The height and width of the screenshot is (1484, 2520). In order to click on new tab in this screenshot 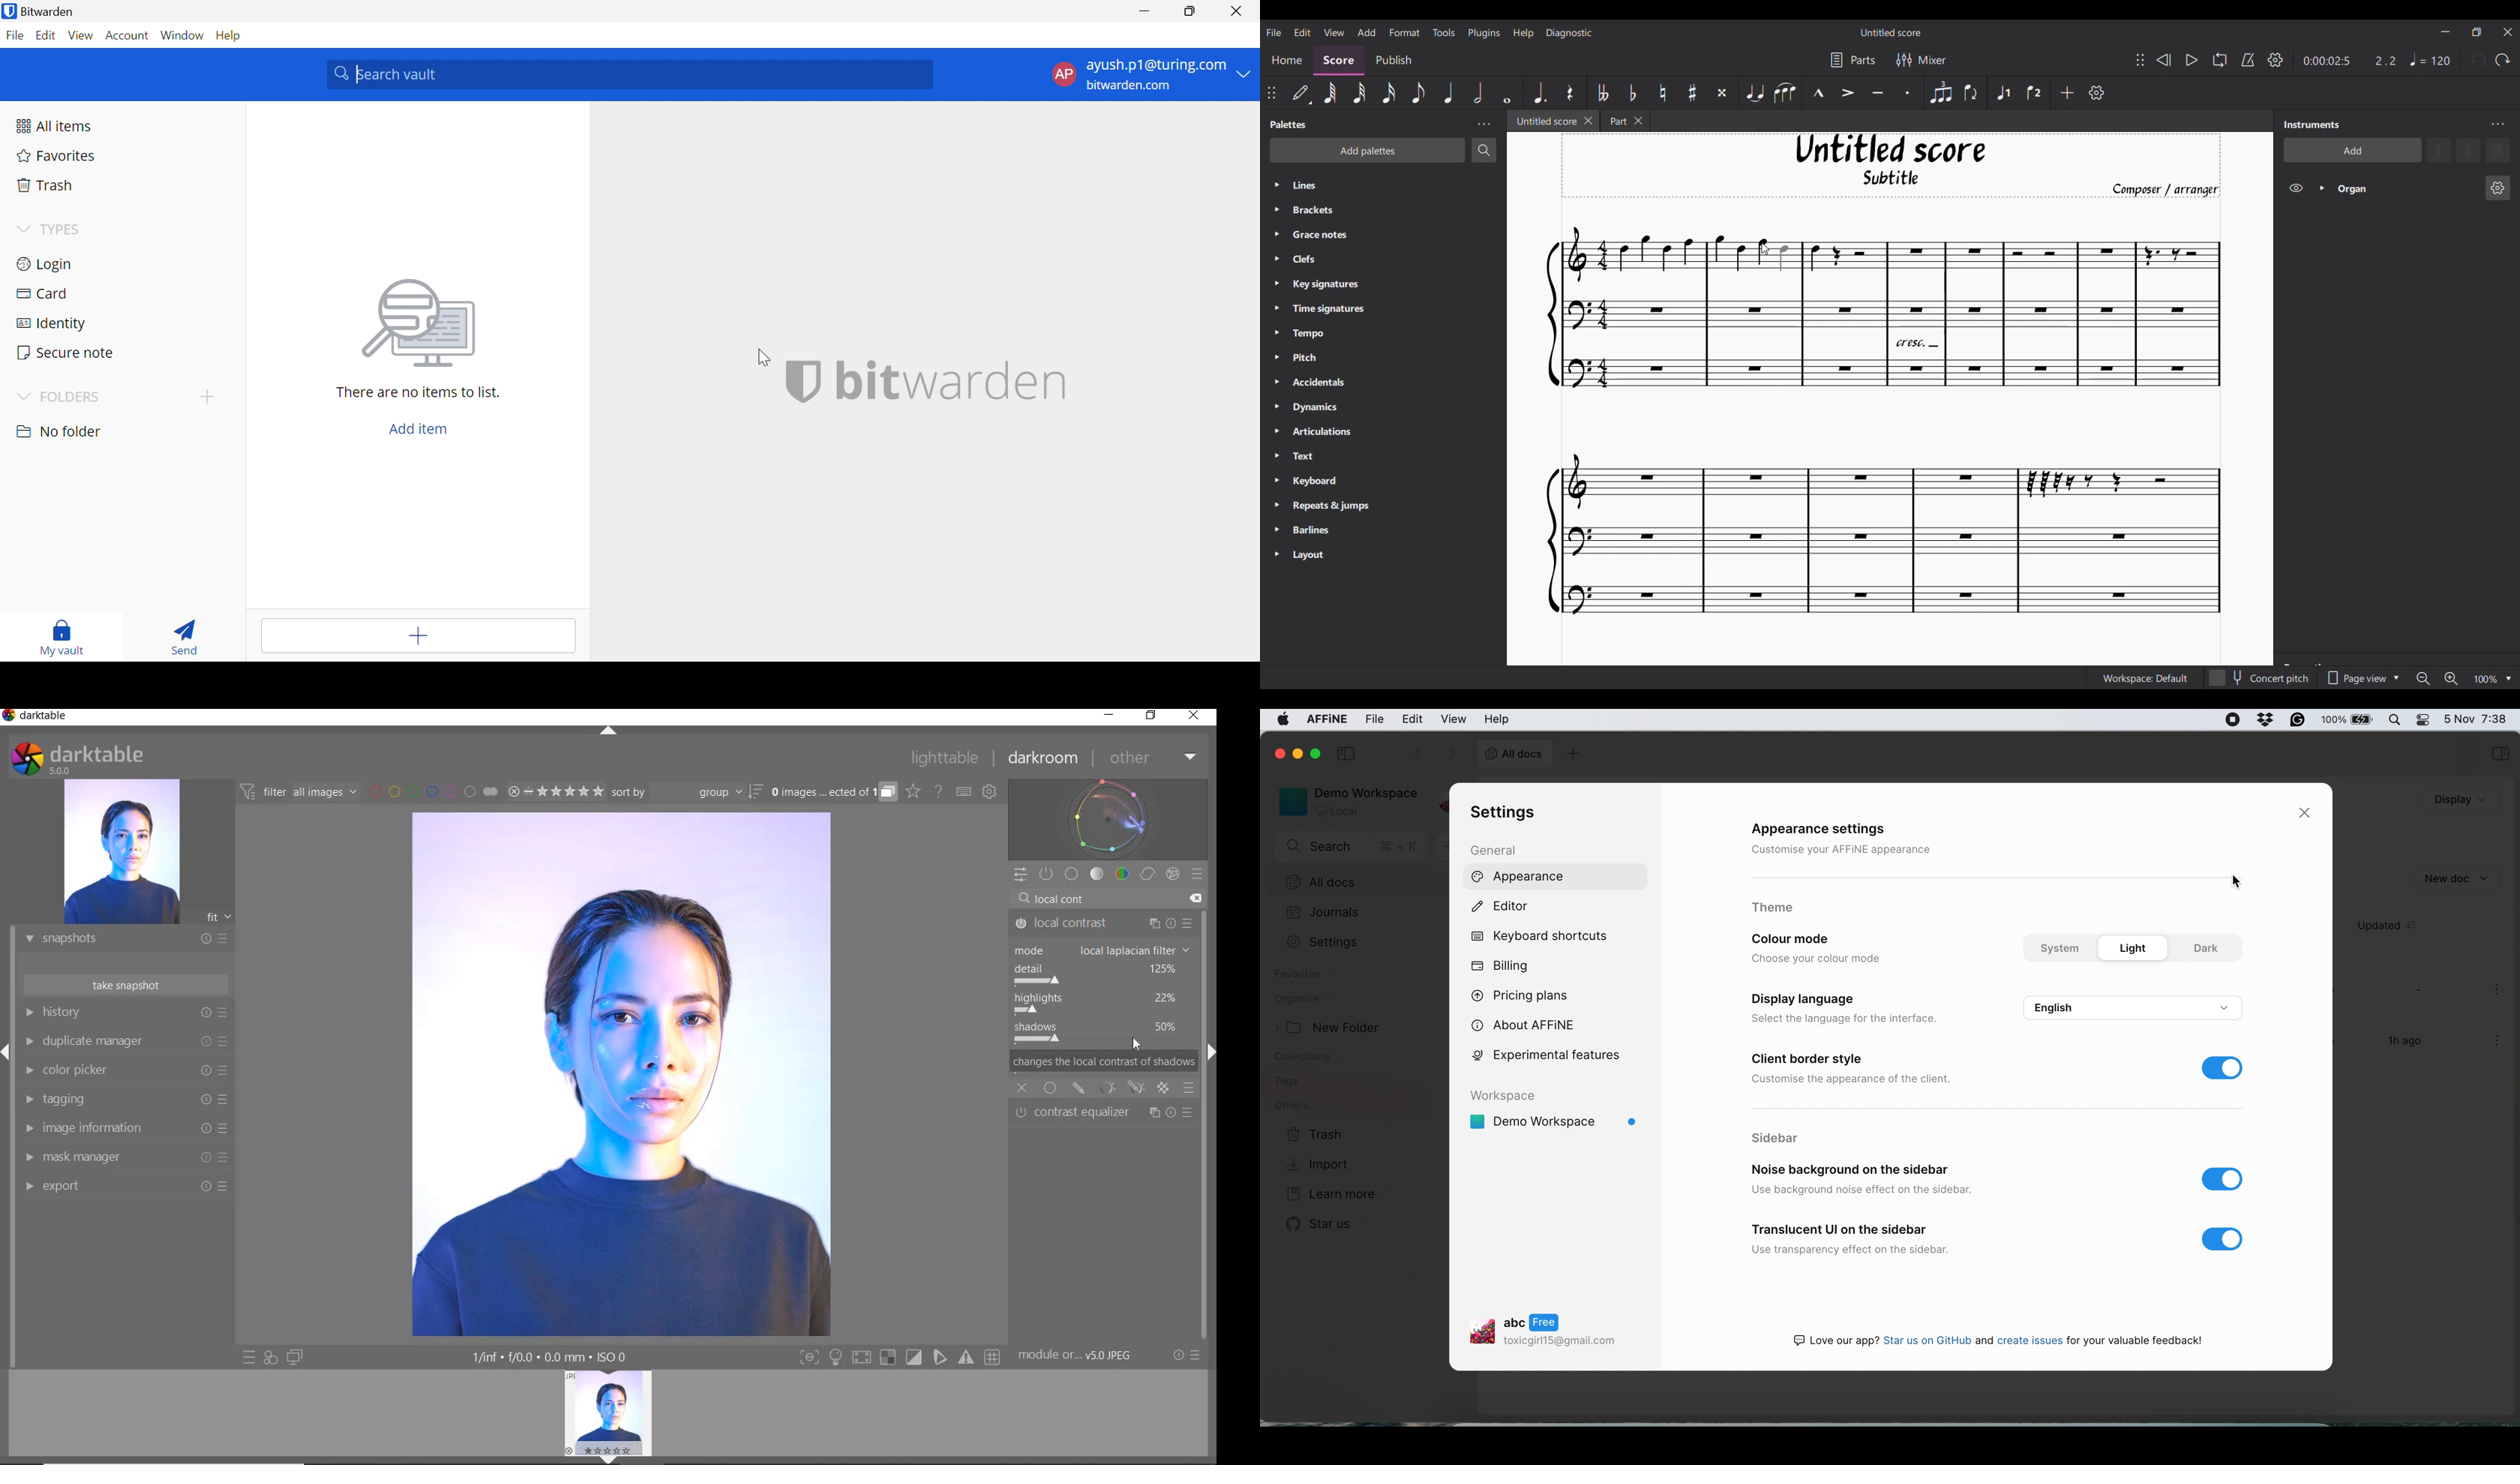, I will do `click(1576, 753)`.